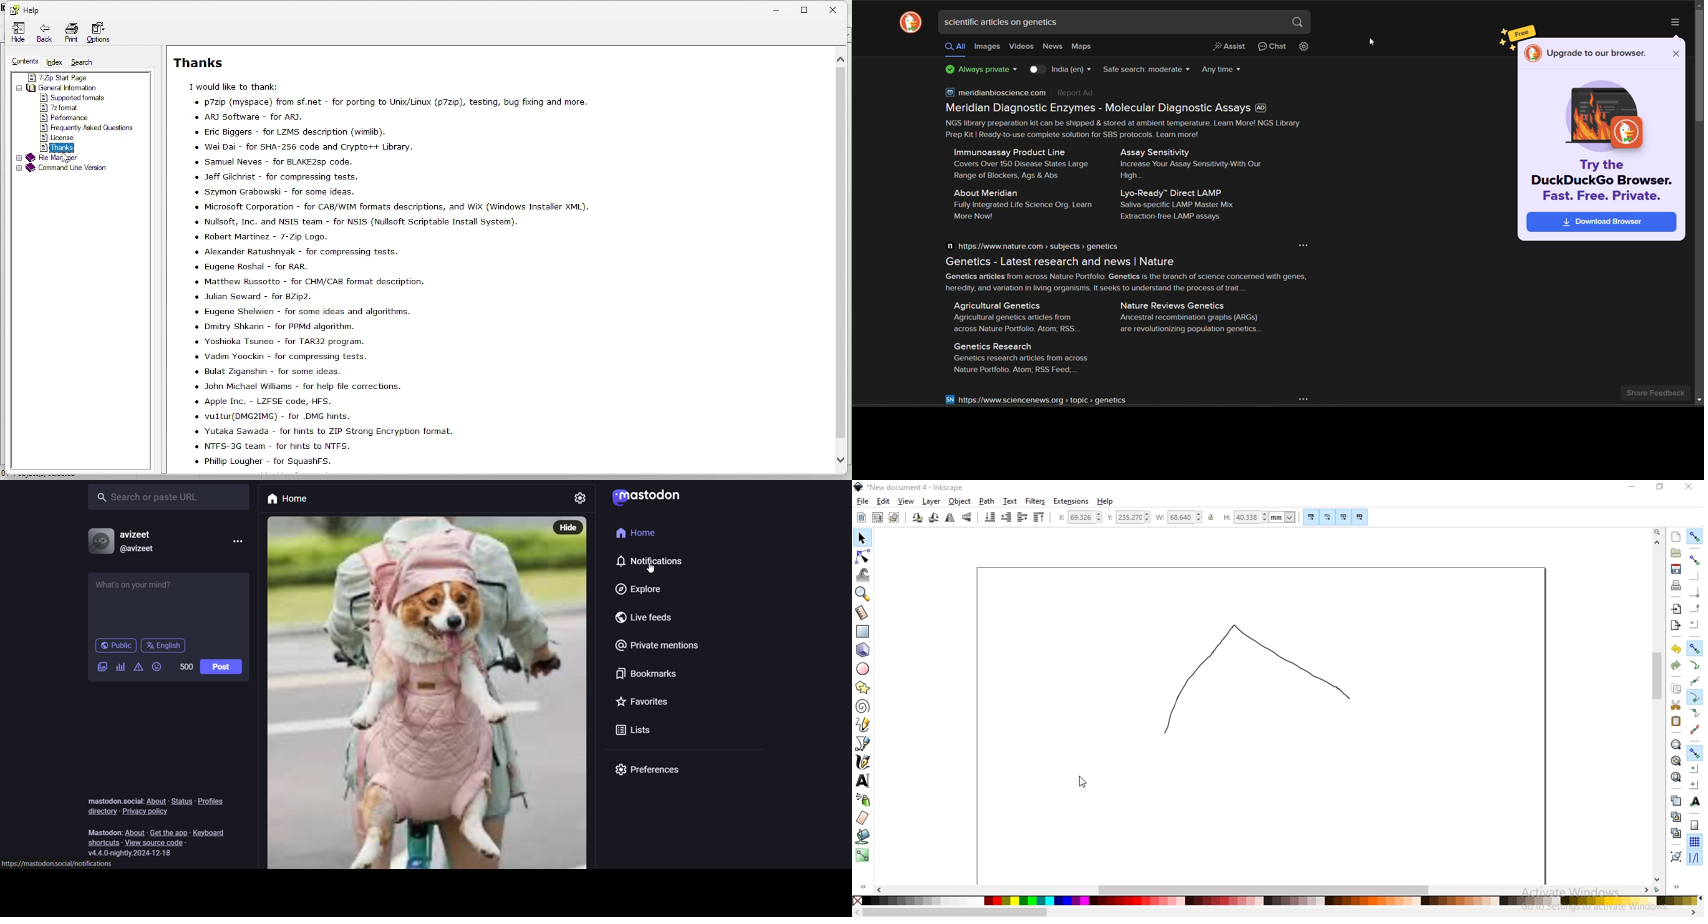 The width and height of the screenshot is (1708, 924). What do you see at coordinates (139, 535) in the screenshot?
I see `avizeet` at bounding box center [139, 535].